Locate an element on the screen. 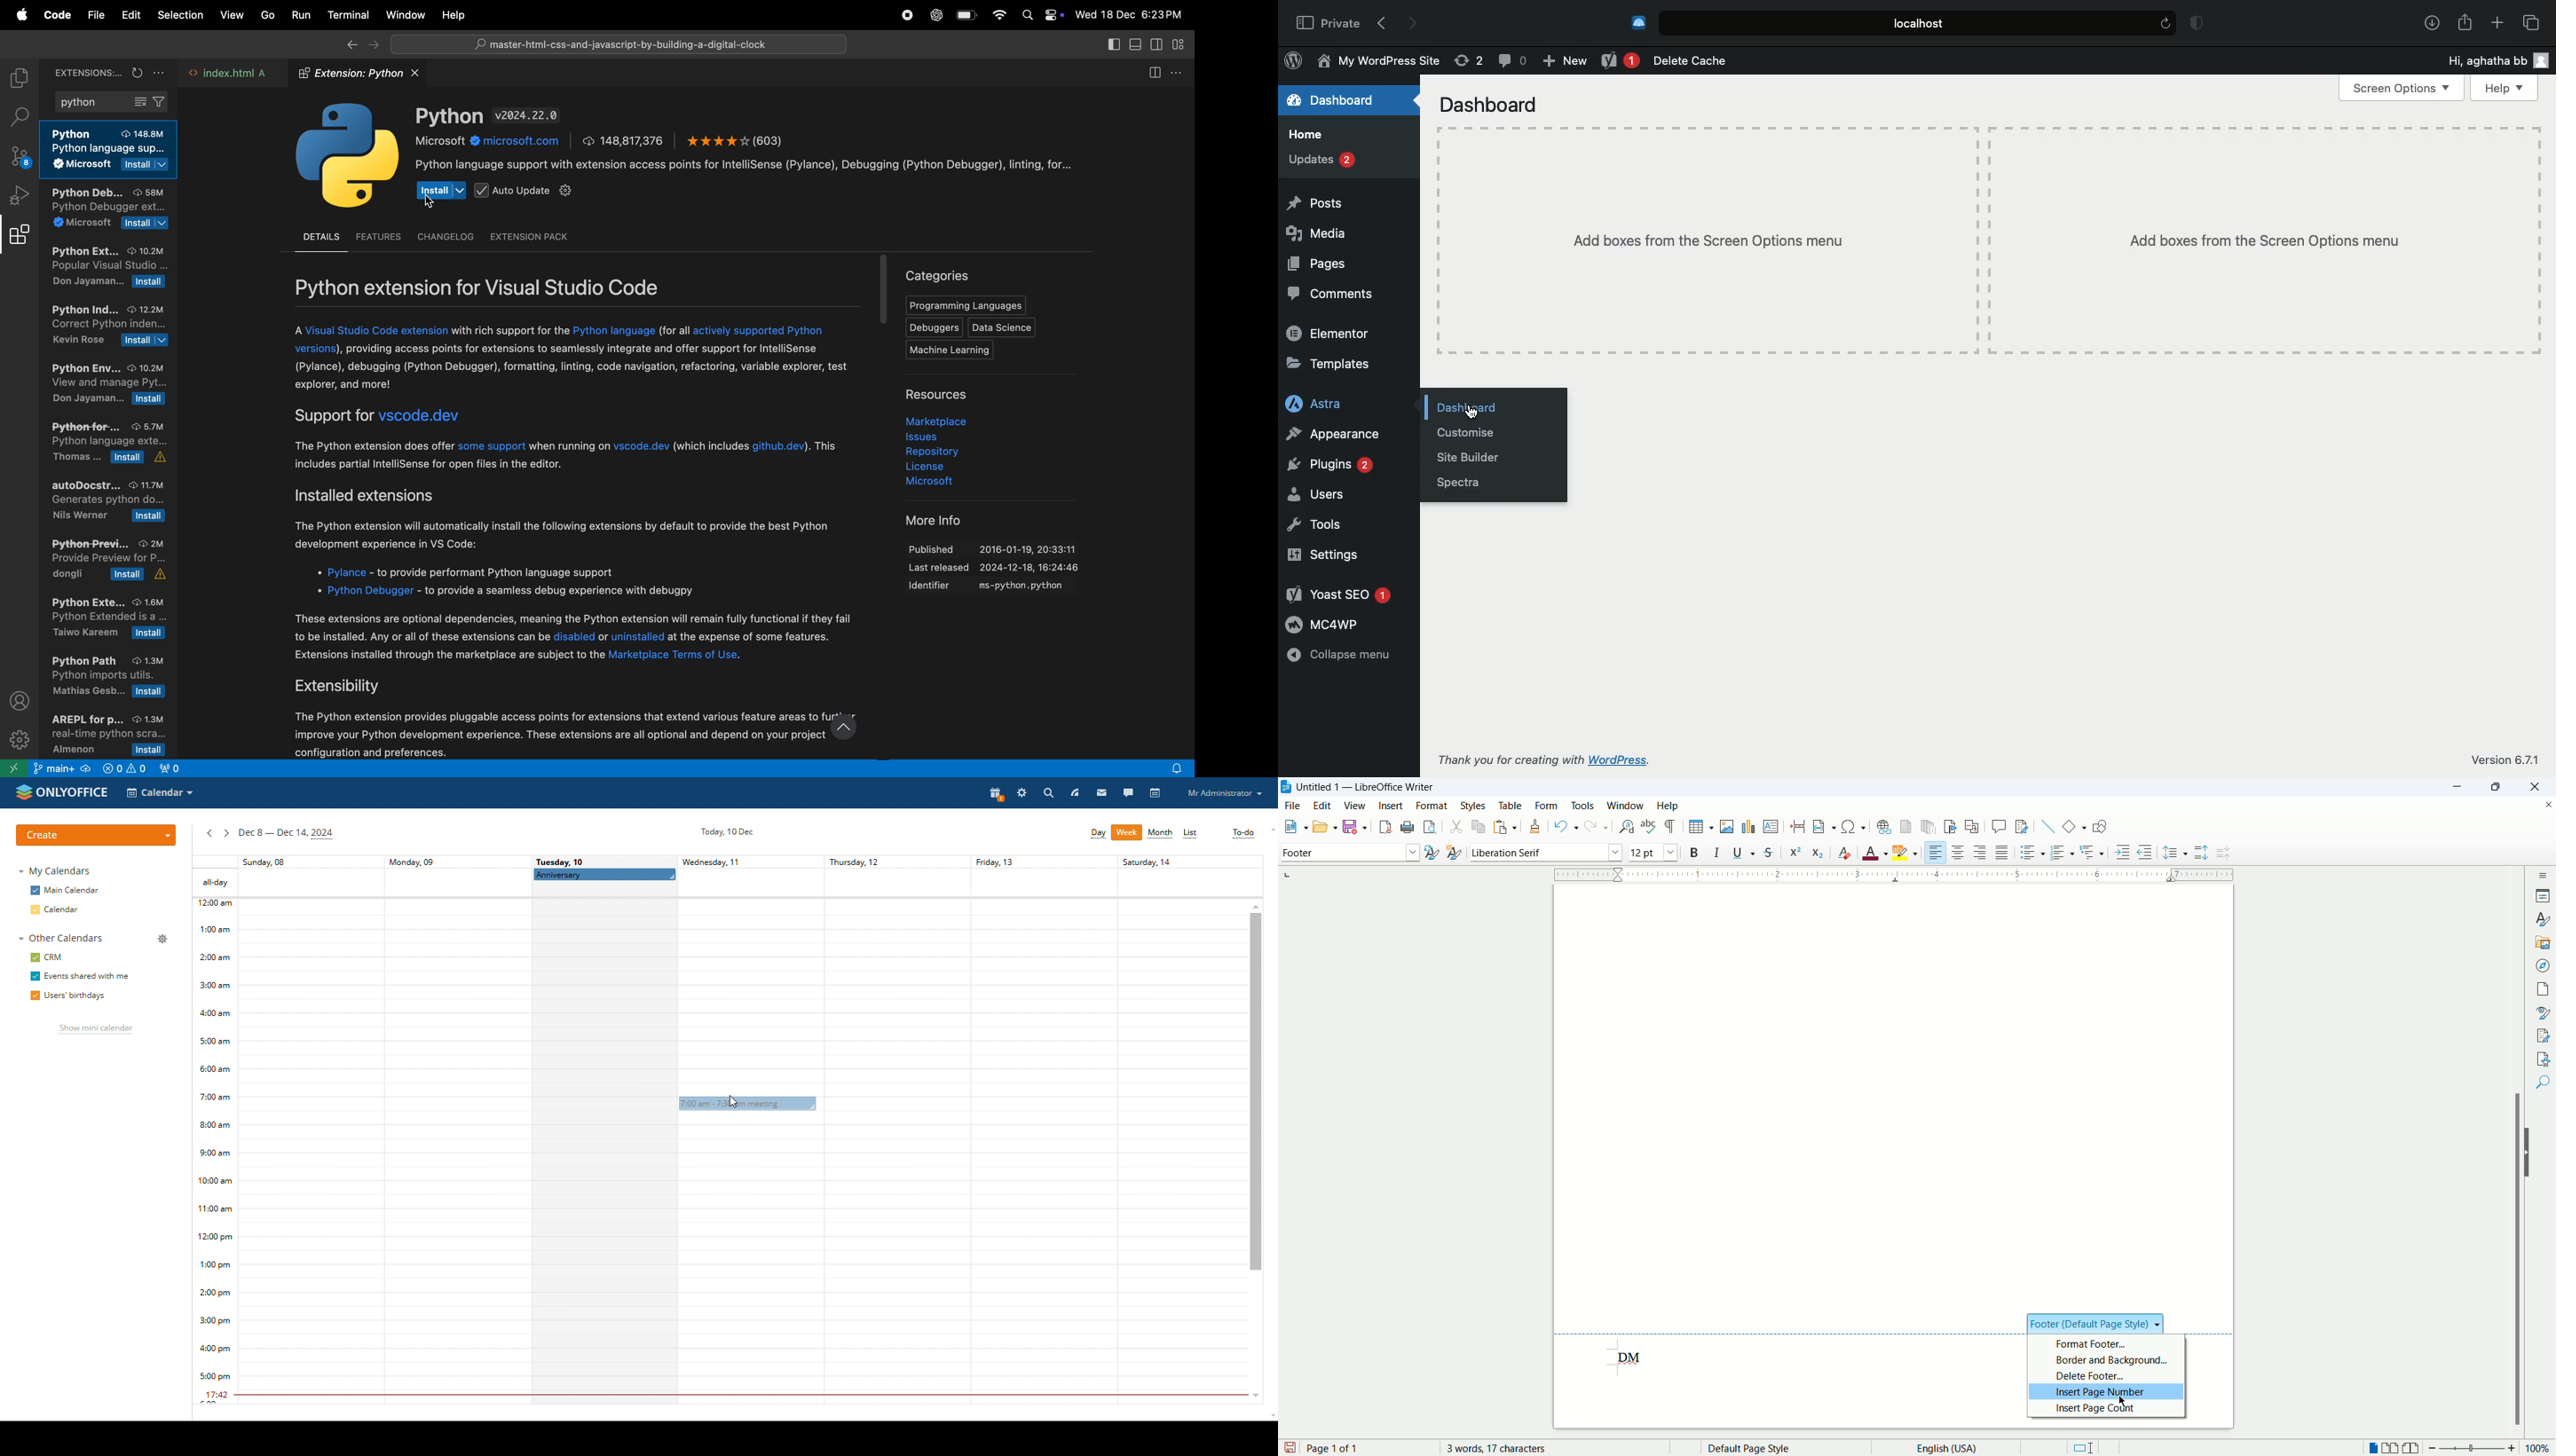 The height and width of the screenshot is (1456, 2576). Revision (2) is located at coordinates (1469, 61).